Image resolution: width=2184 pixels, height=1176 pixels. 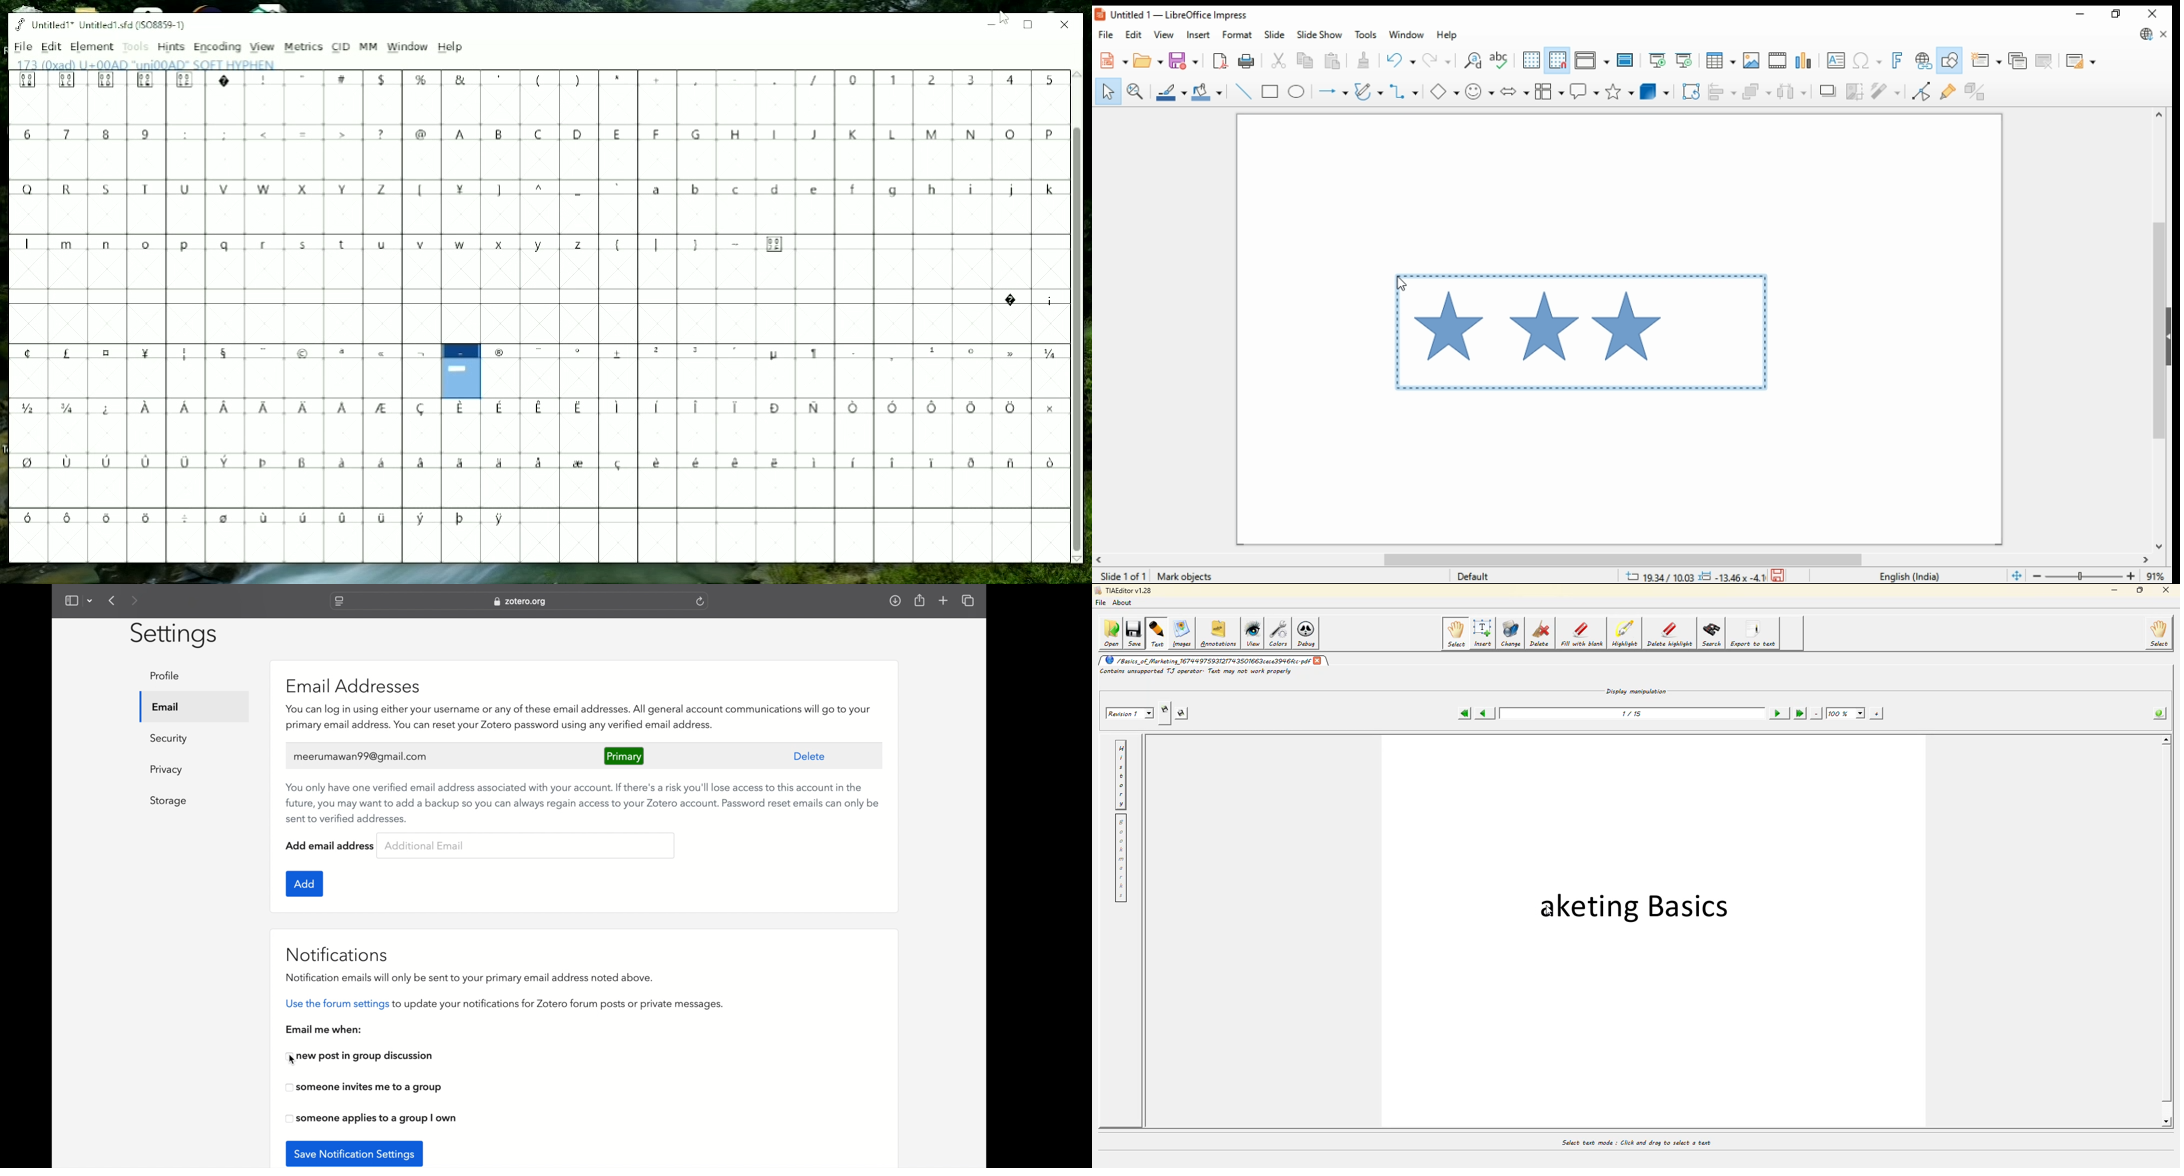 I want to click on zotero features associated with email, so click(x=579, y=718).